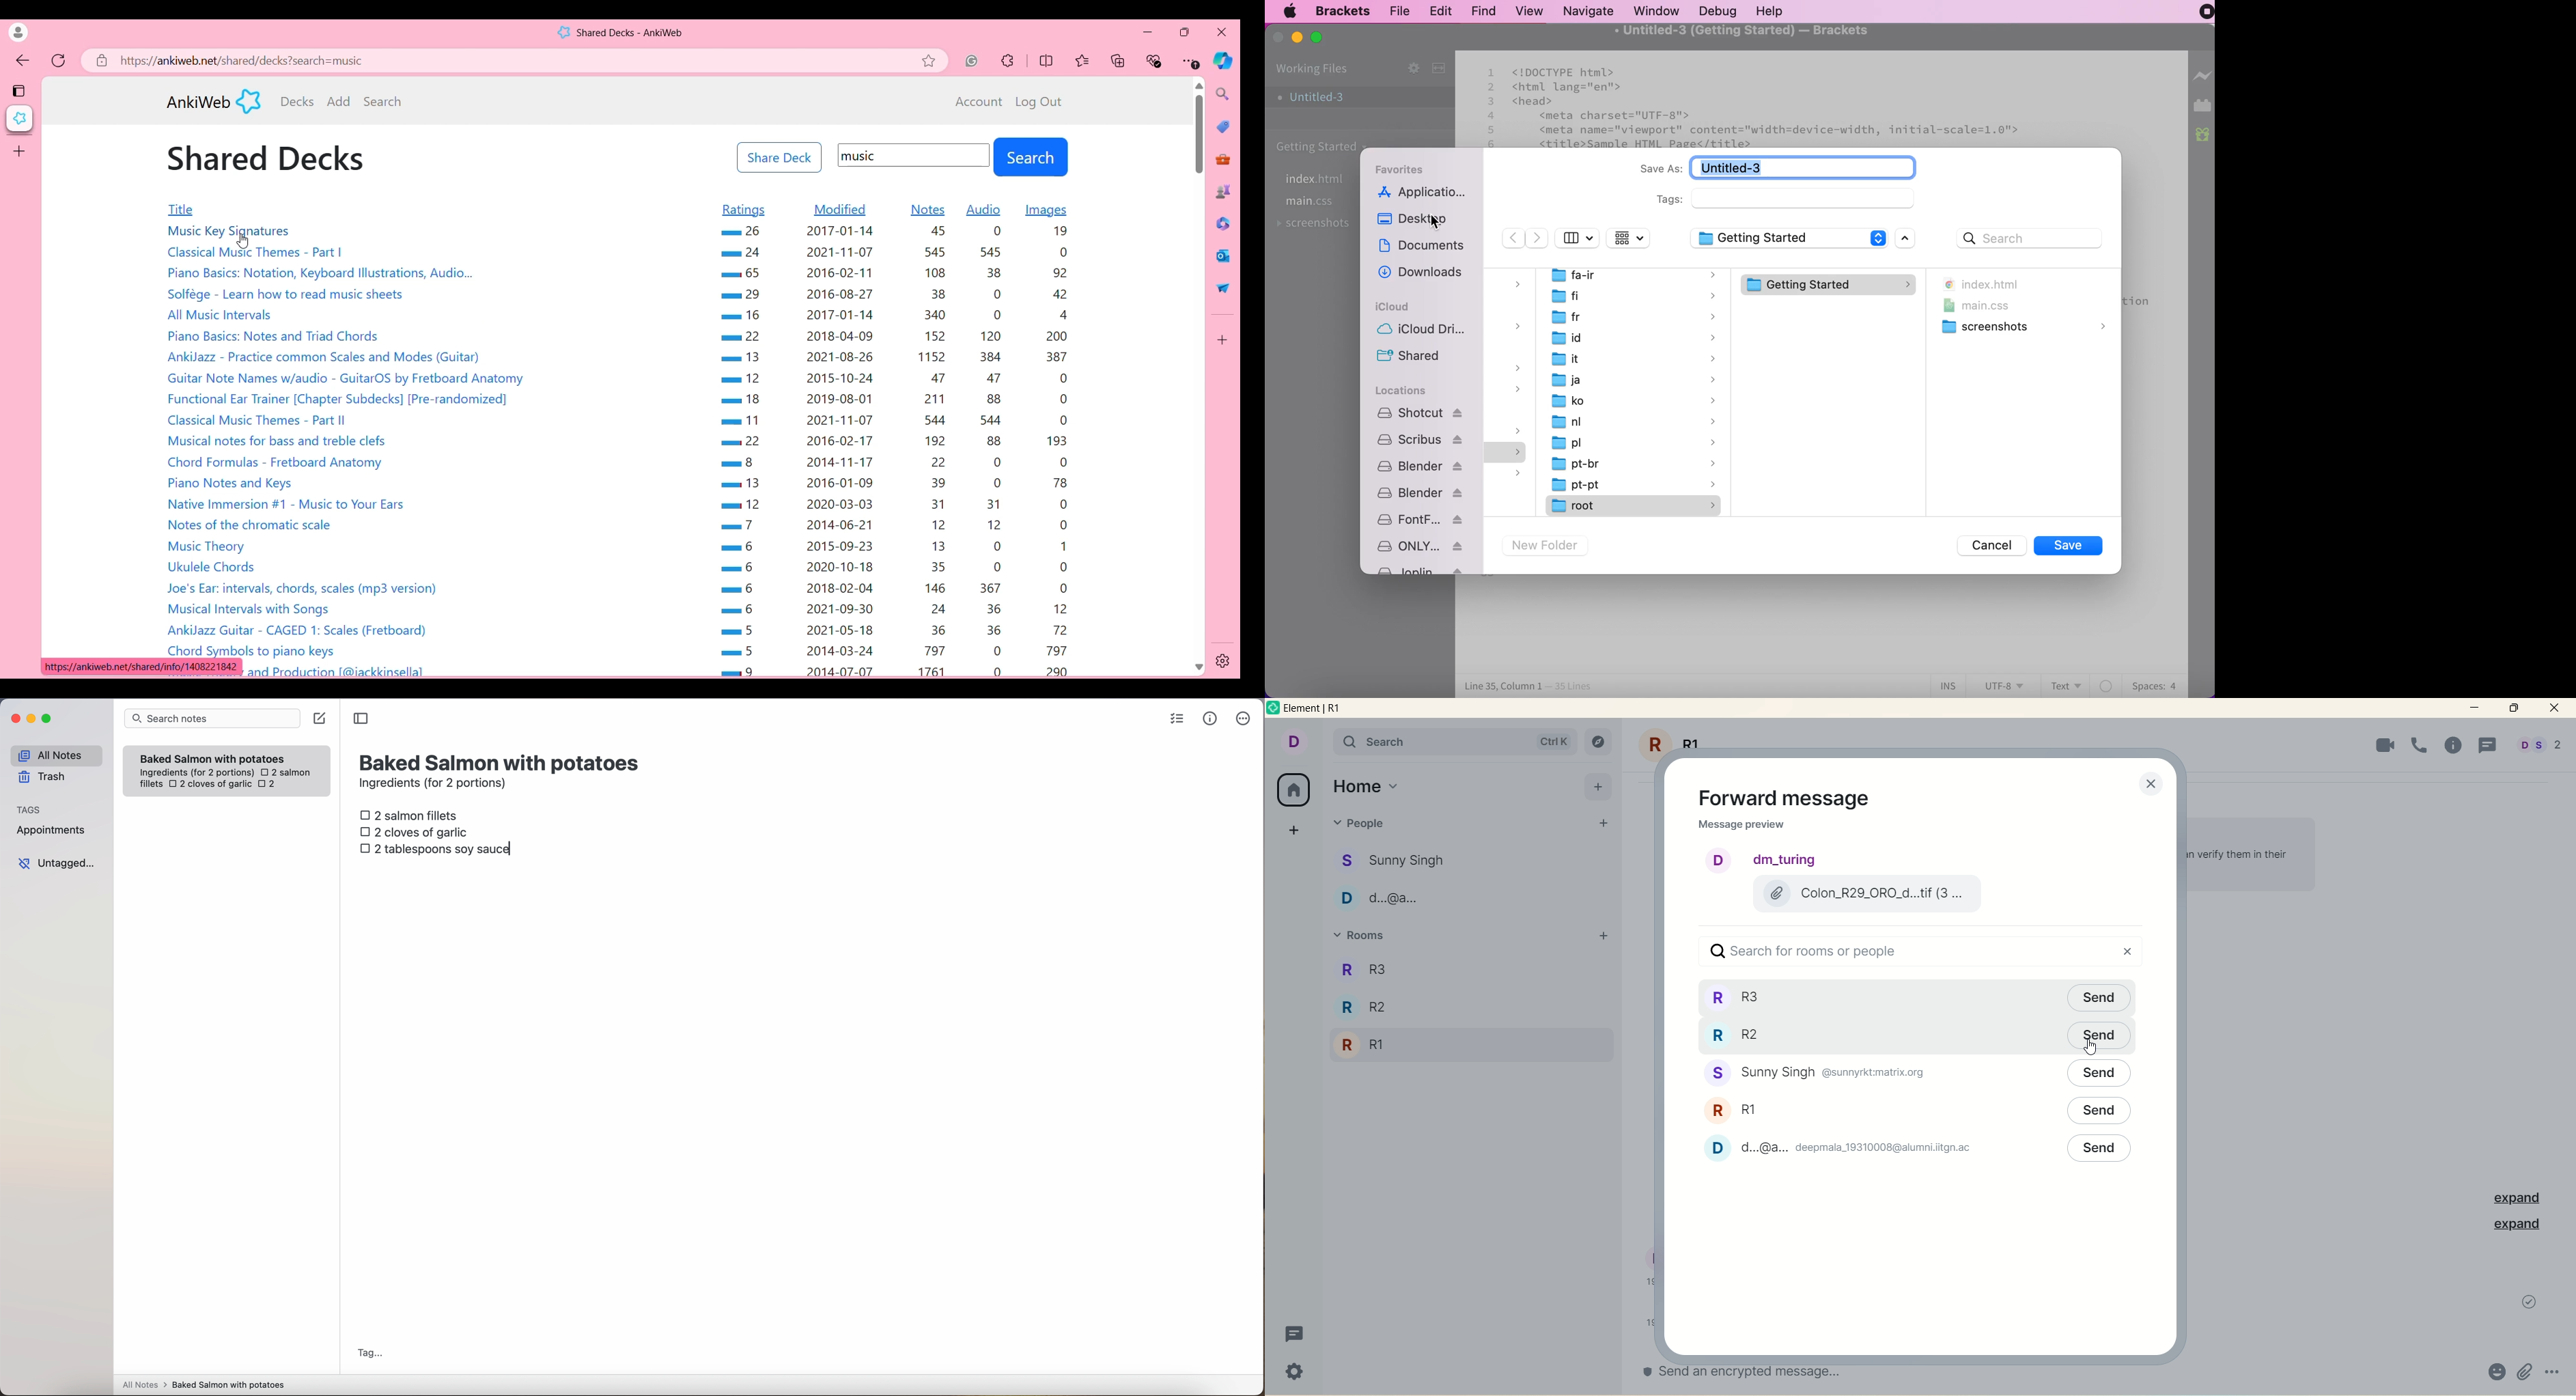 The image size is (2576, 1400). What do you see at coordinates (1635, 295) in the screenshot?
I see `fi` at bounding box center [1635, 295].